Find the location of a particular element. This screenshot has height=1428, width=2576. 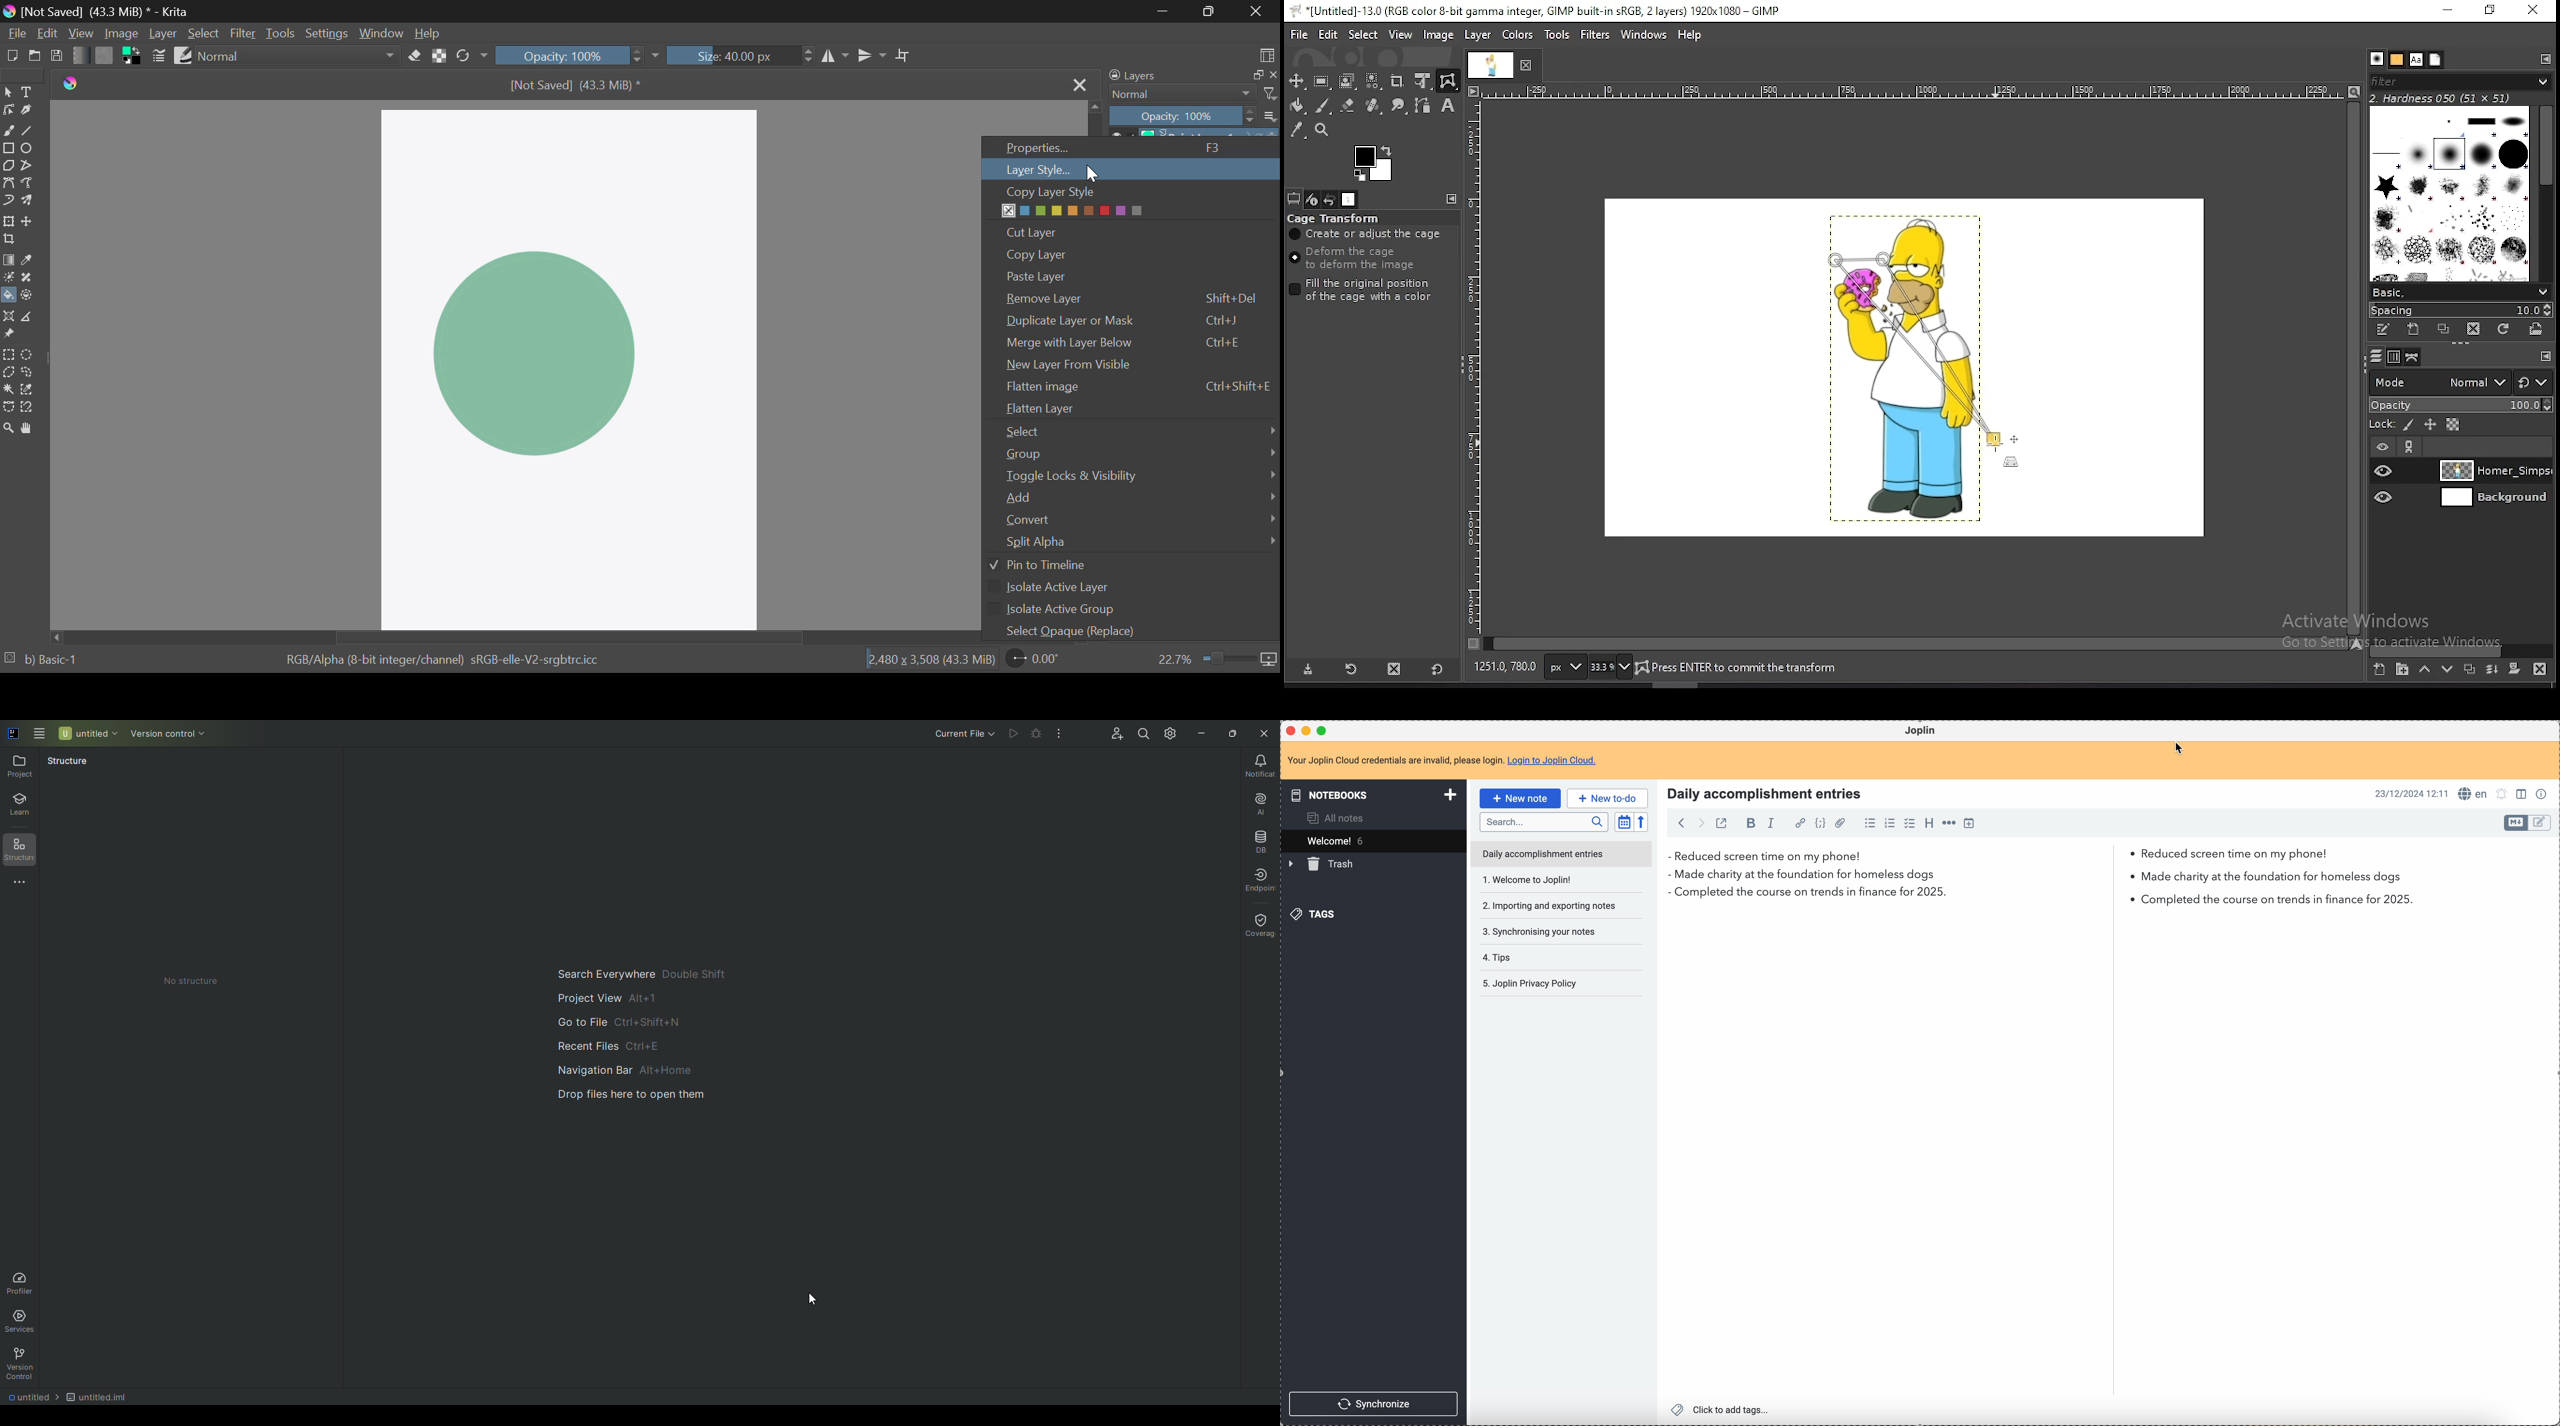

Copy Layer Style is located at coordinates (1131, 192).